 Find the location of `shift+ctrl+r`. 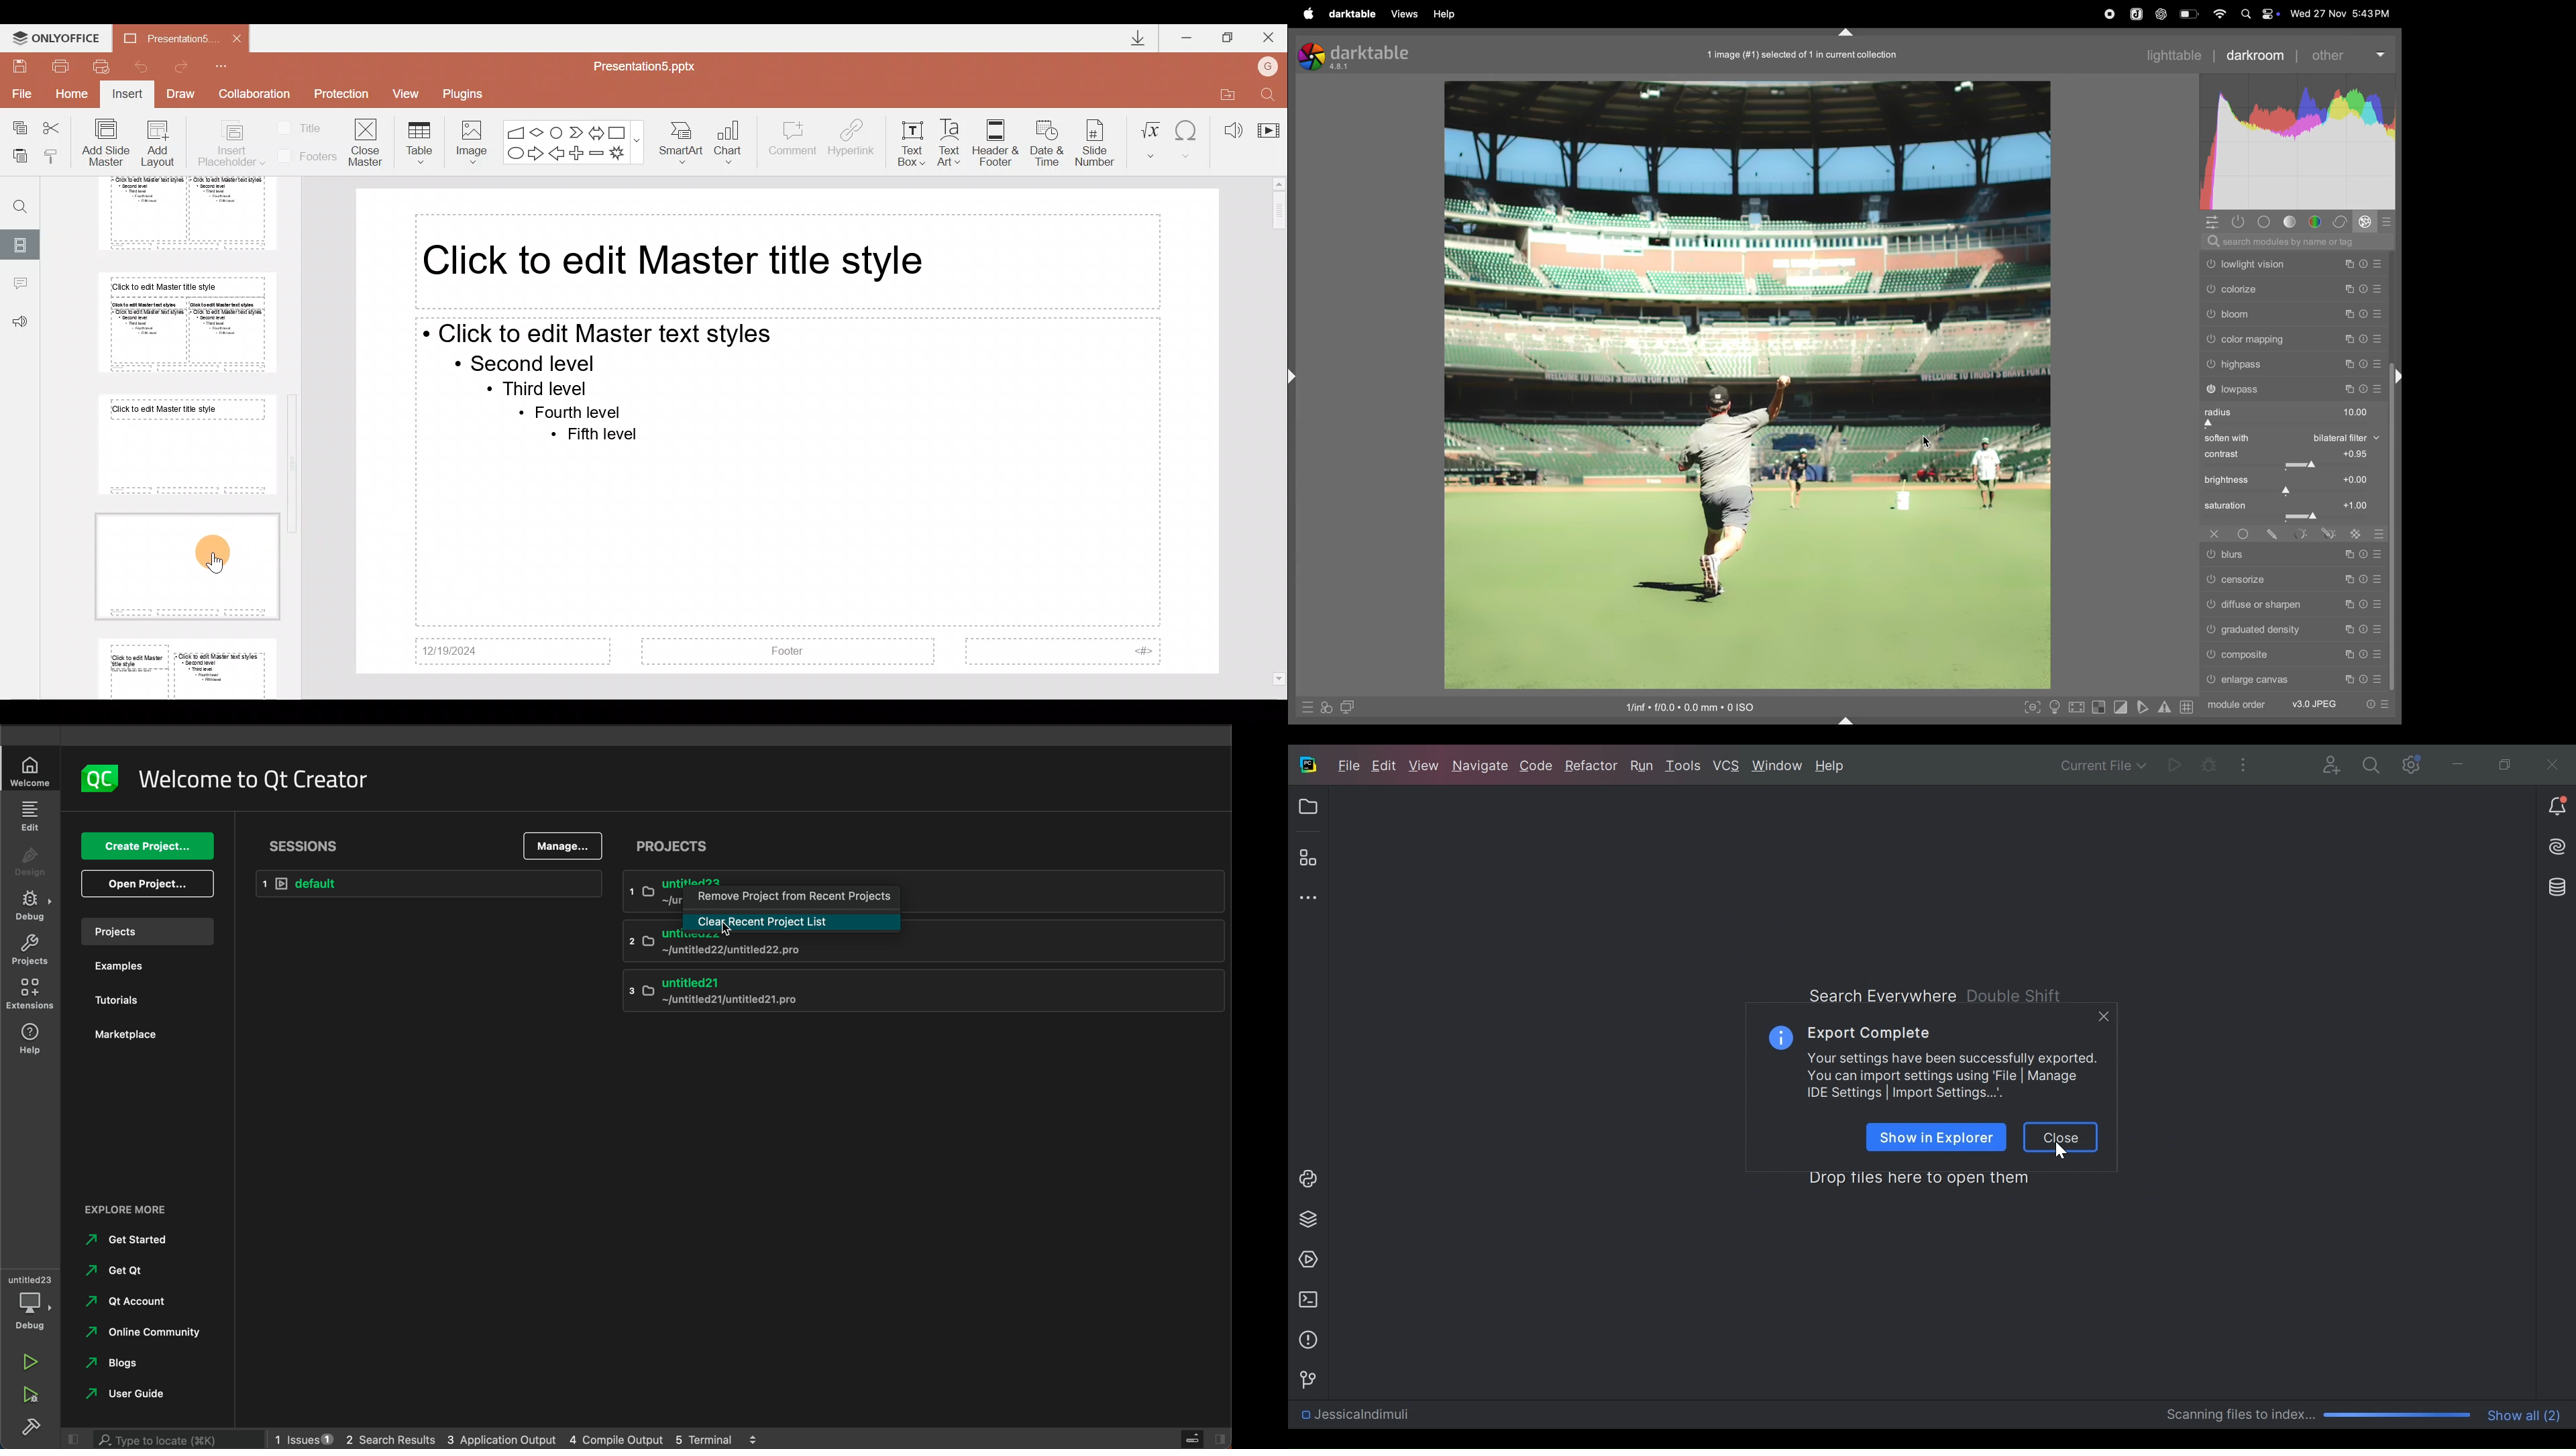

shift+ctrl+r is located at coordinates (2395, 379).